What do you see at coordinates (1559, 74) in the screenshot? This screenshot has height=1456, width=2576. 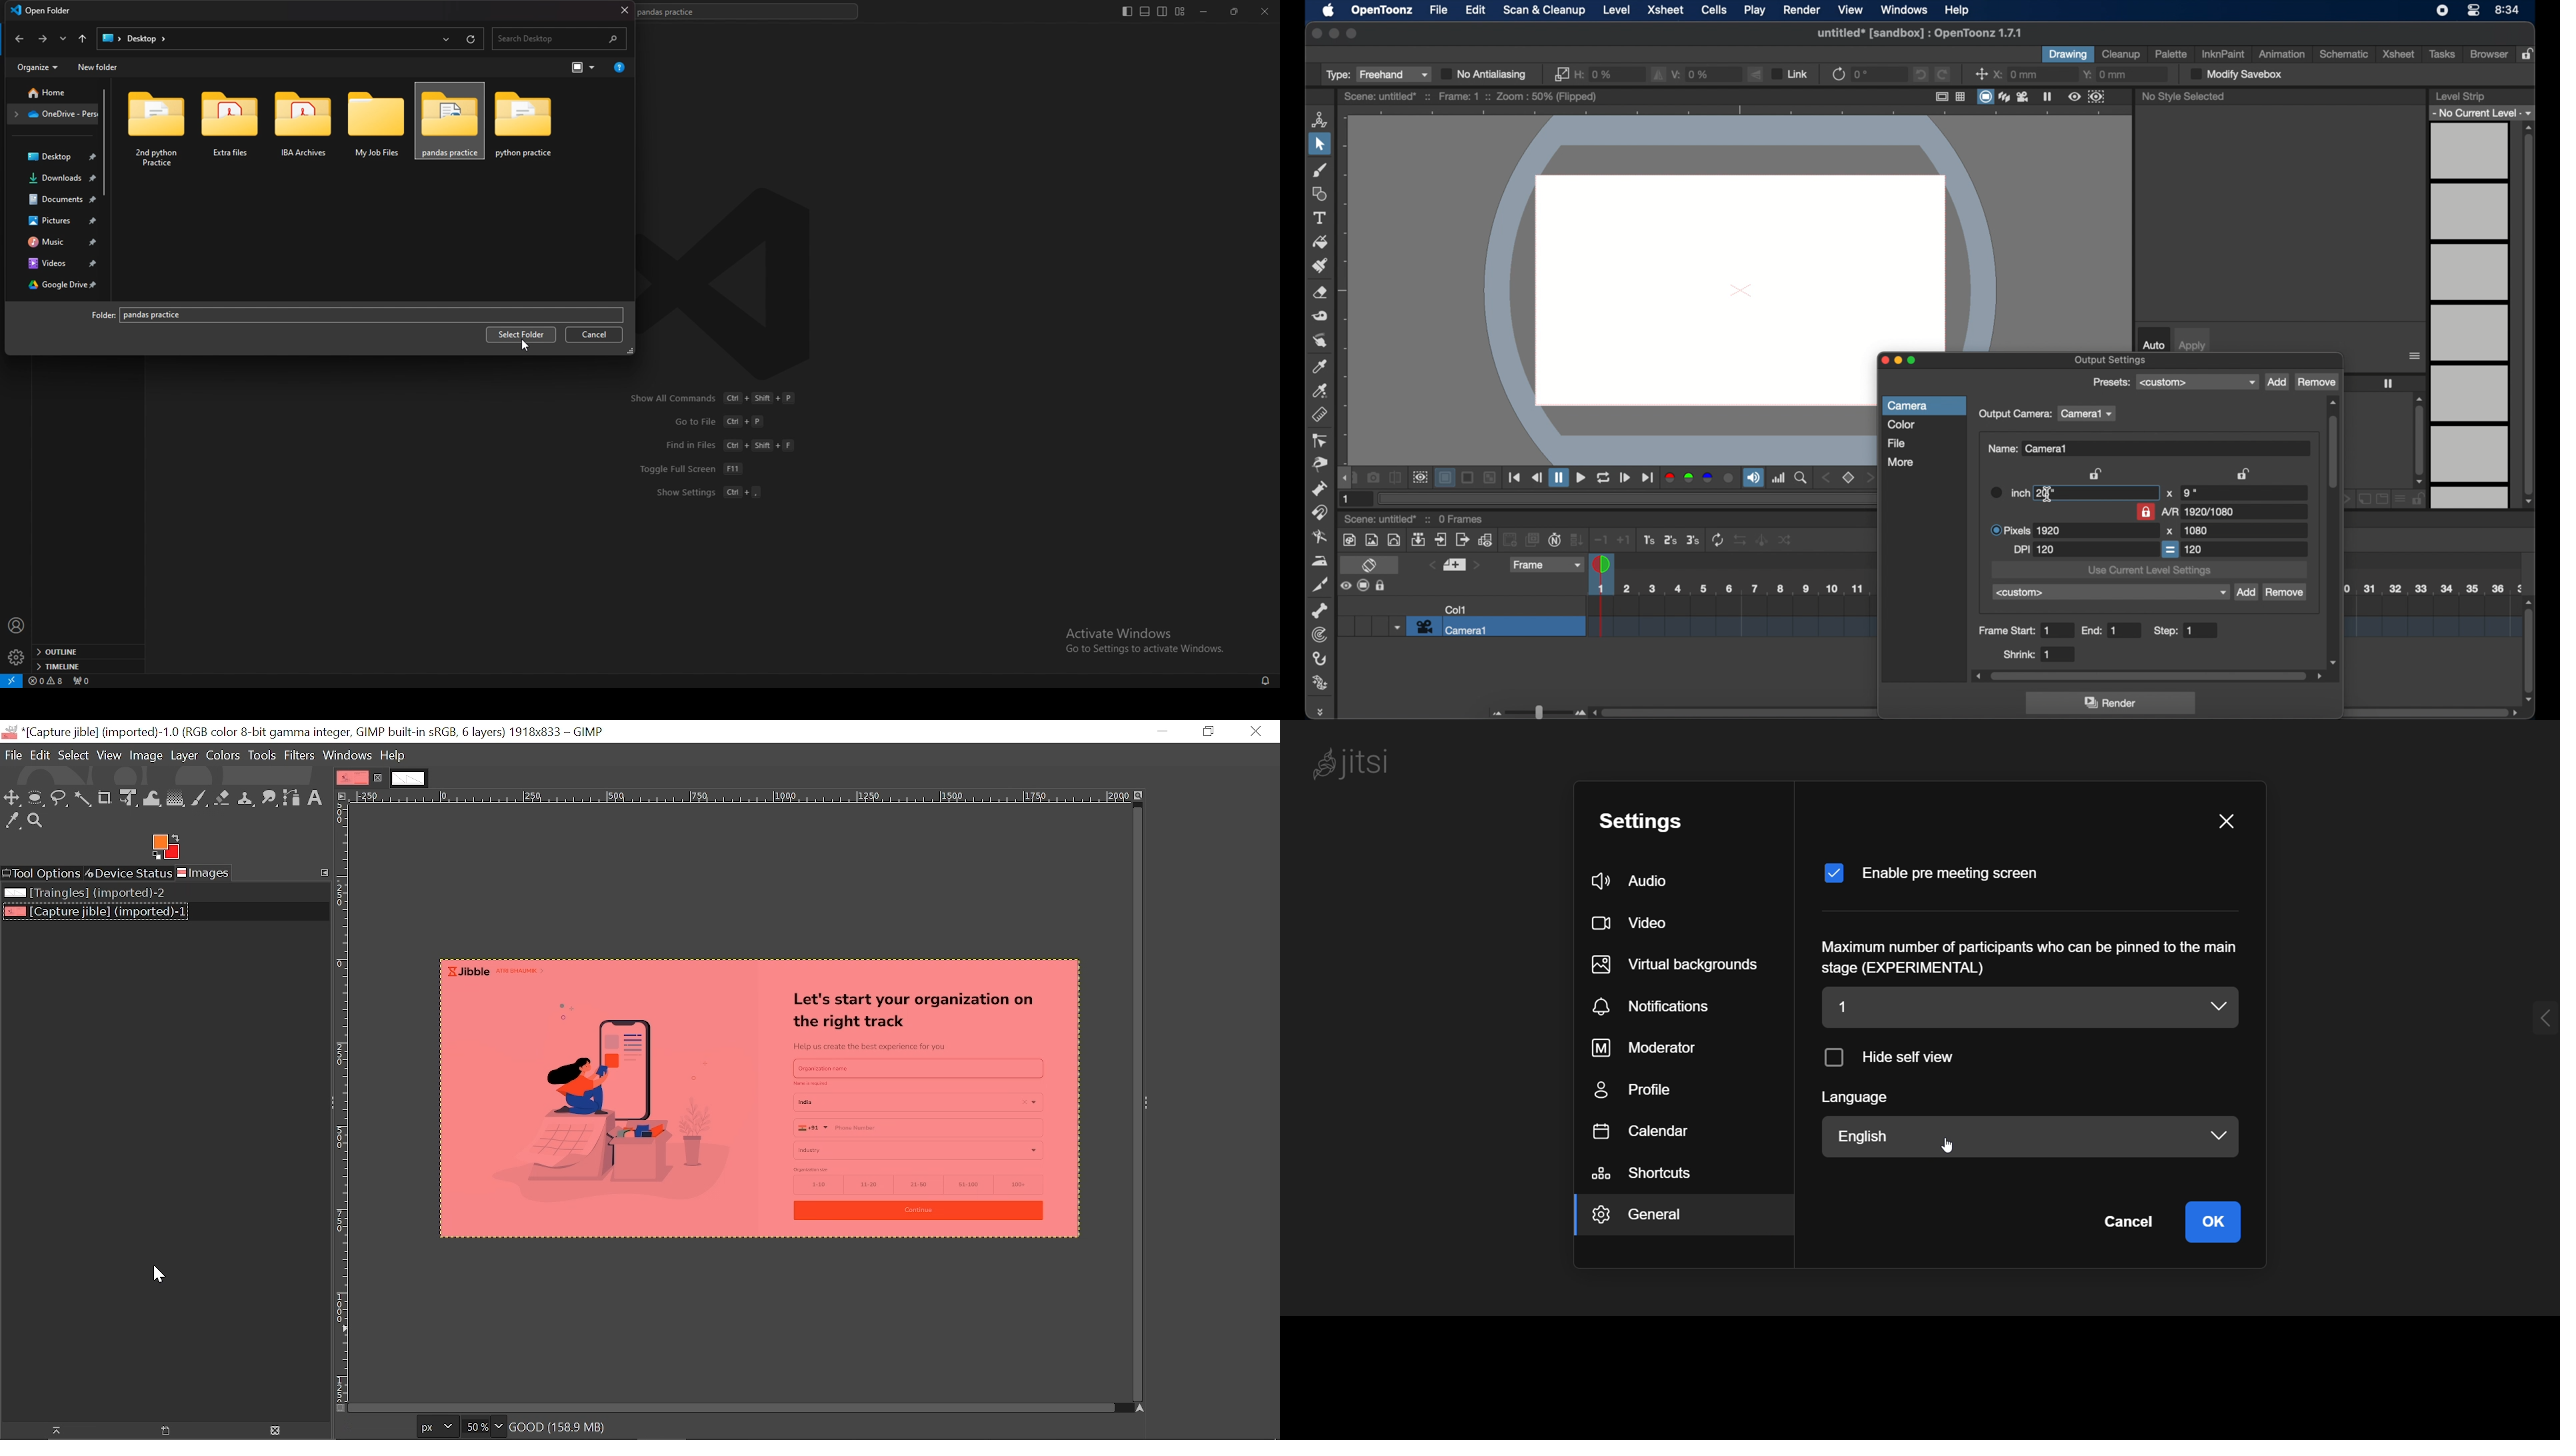 I see `link` at bounding box center [1559, 74].